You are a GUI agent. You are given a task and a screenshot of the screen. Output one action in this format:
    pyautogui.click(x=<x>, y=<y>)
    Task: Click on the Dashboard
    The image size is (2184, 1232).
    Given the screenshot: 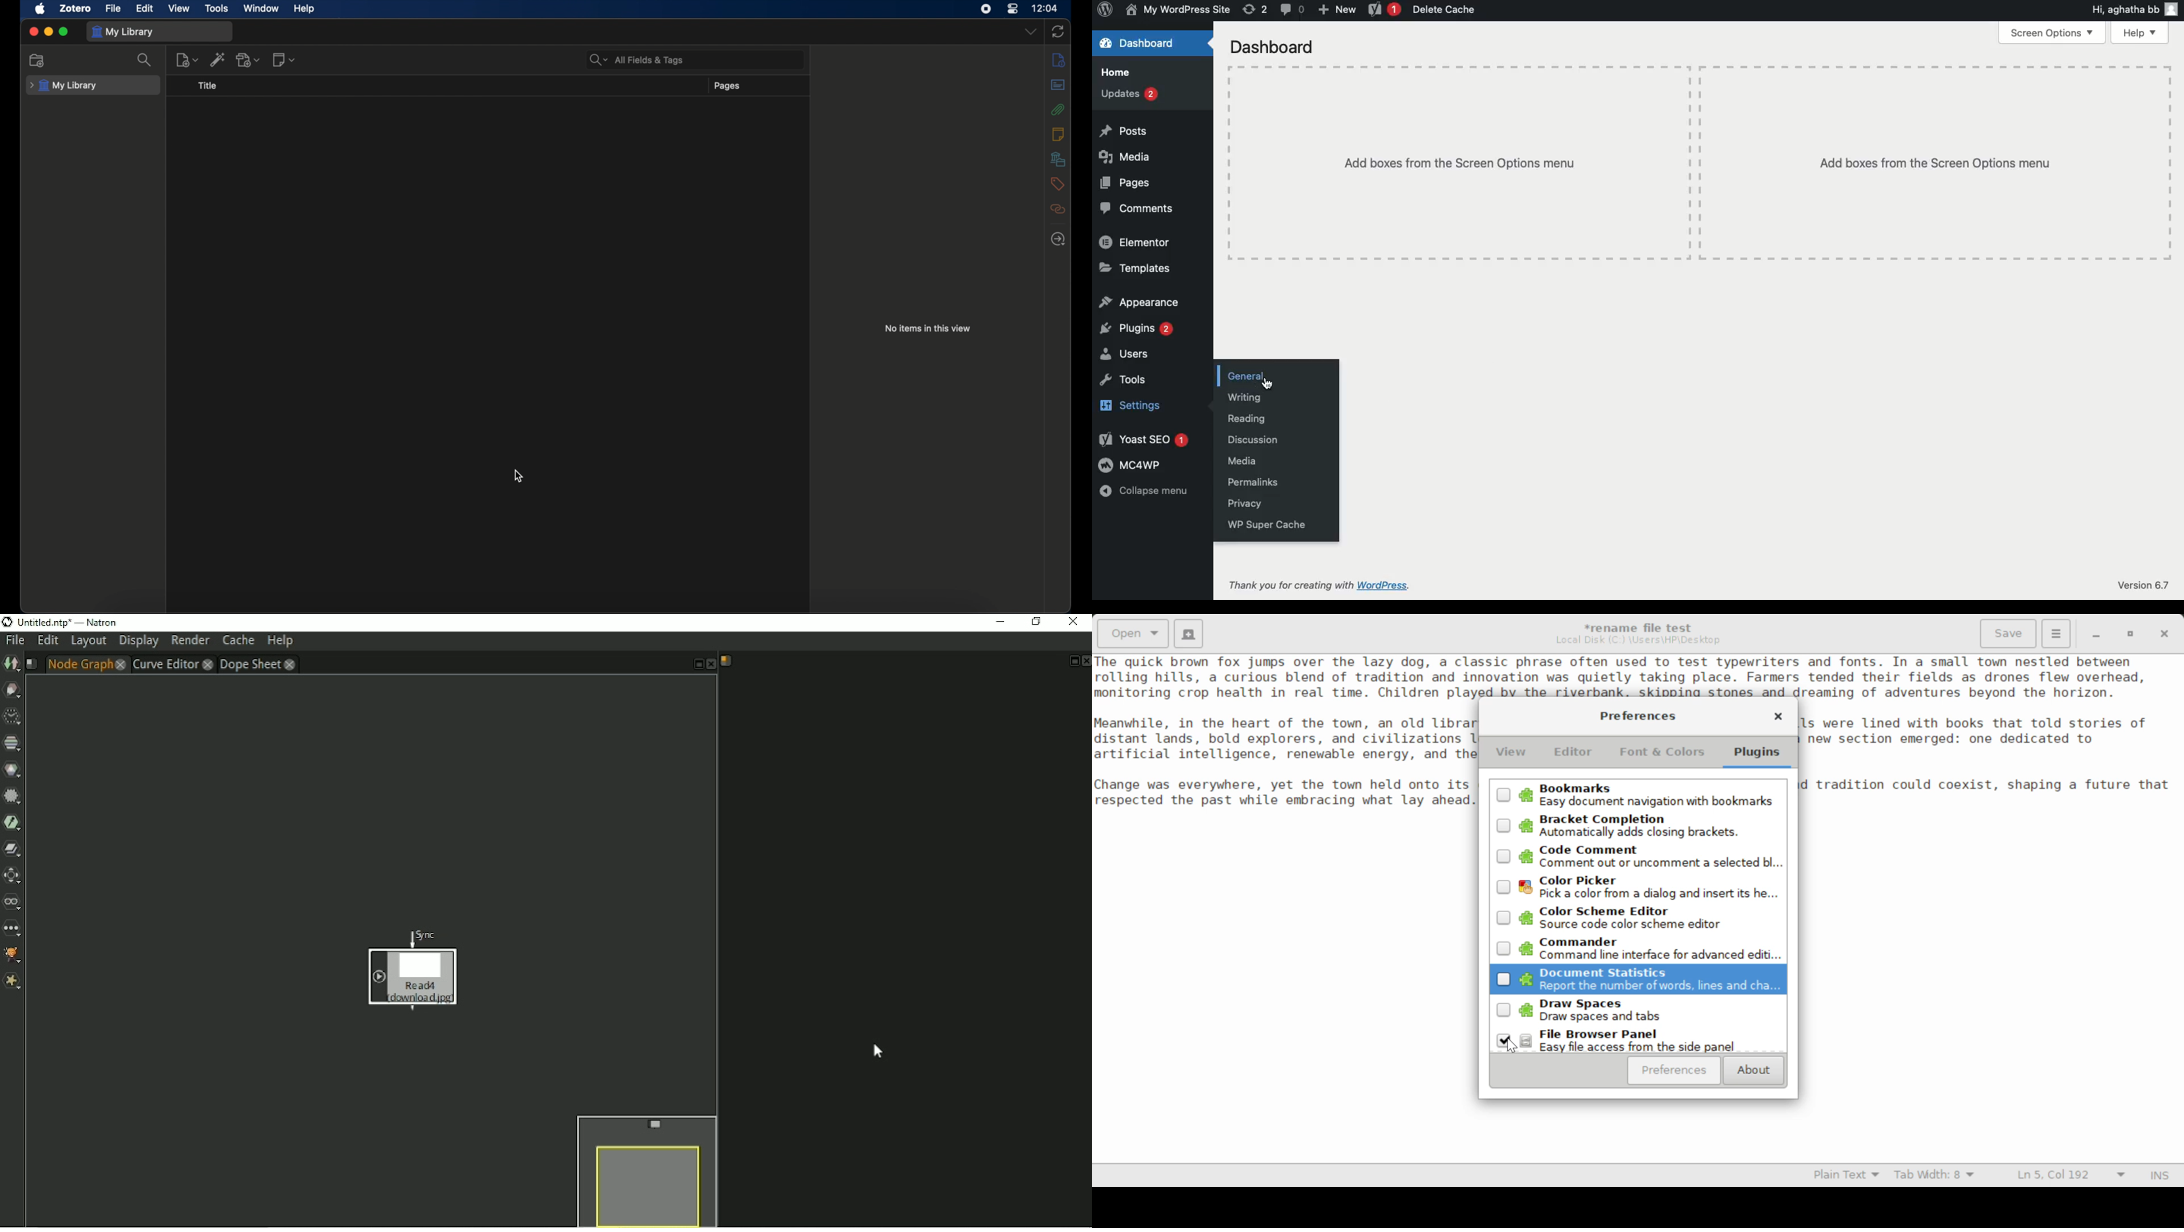 What is the action you would take?
    pyautogui.click(x=1141, y=44)
    